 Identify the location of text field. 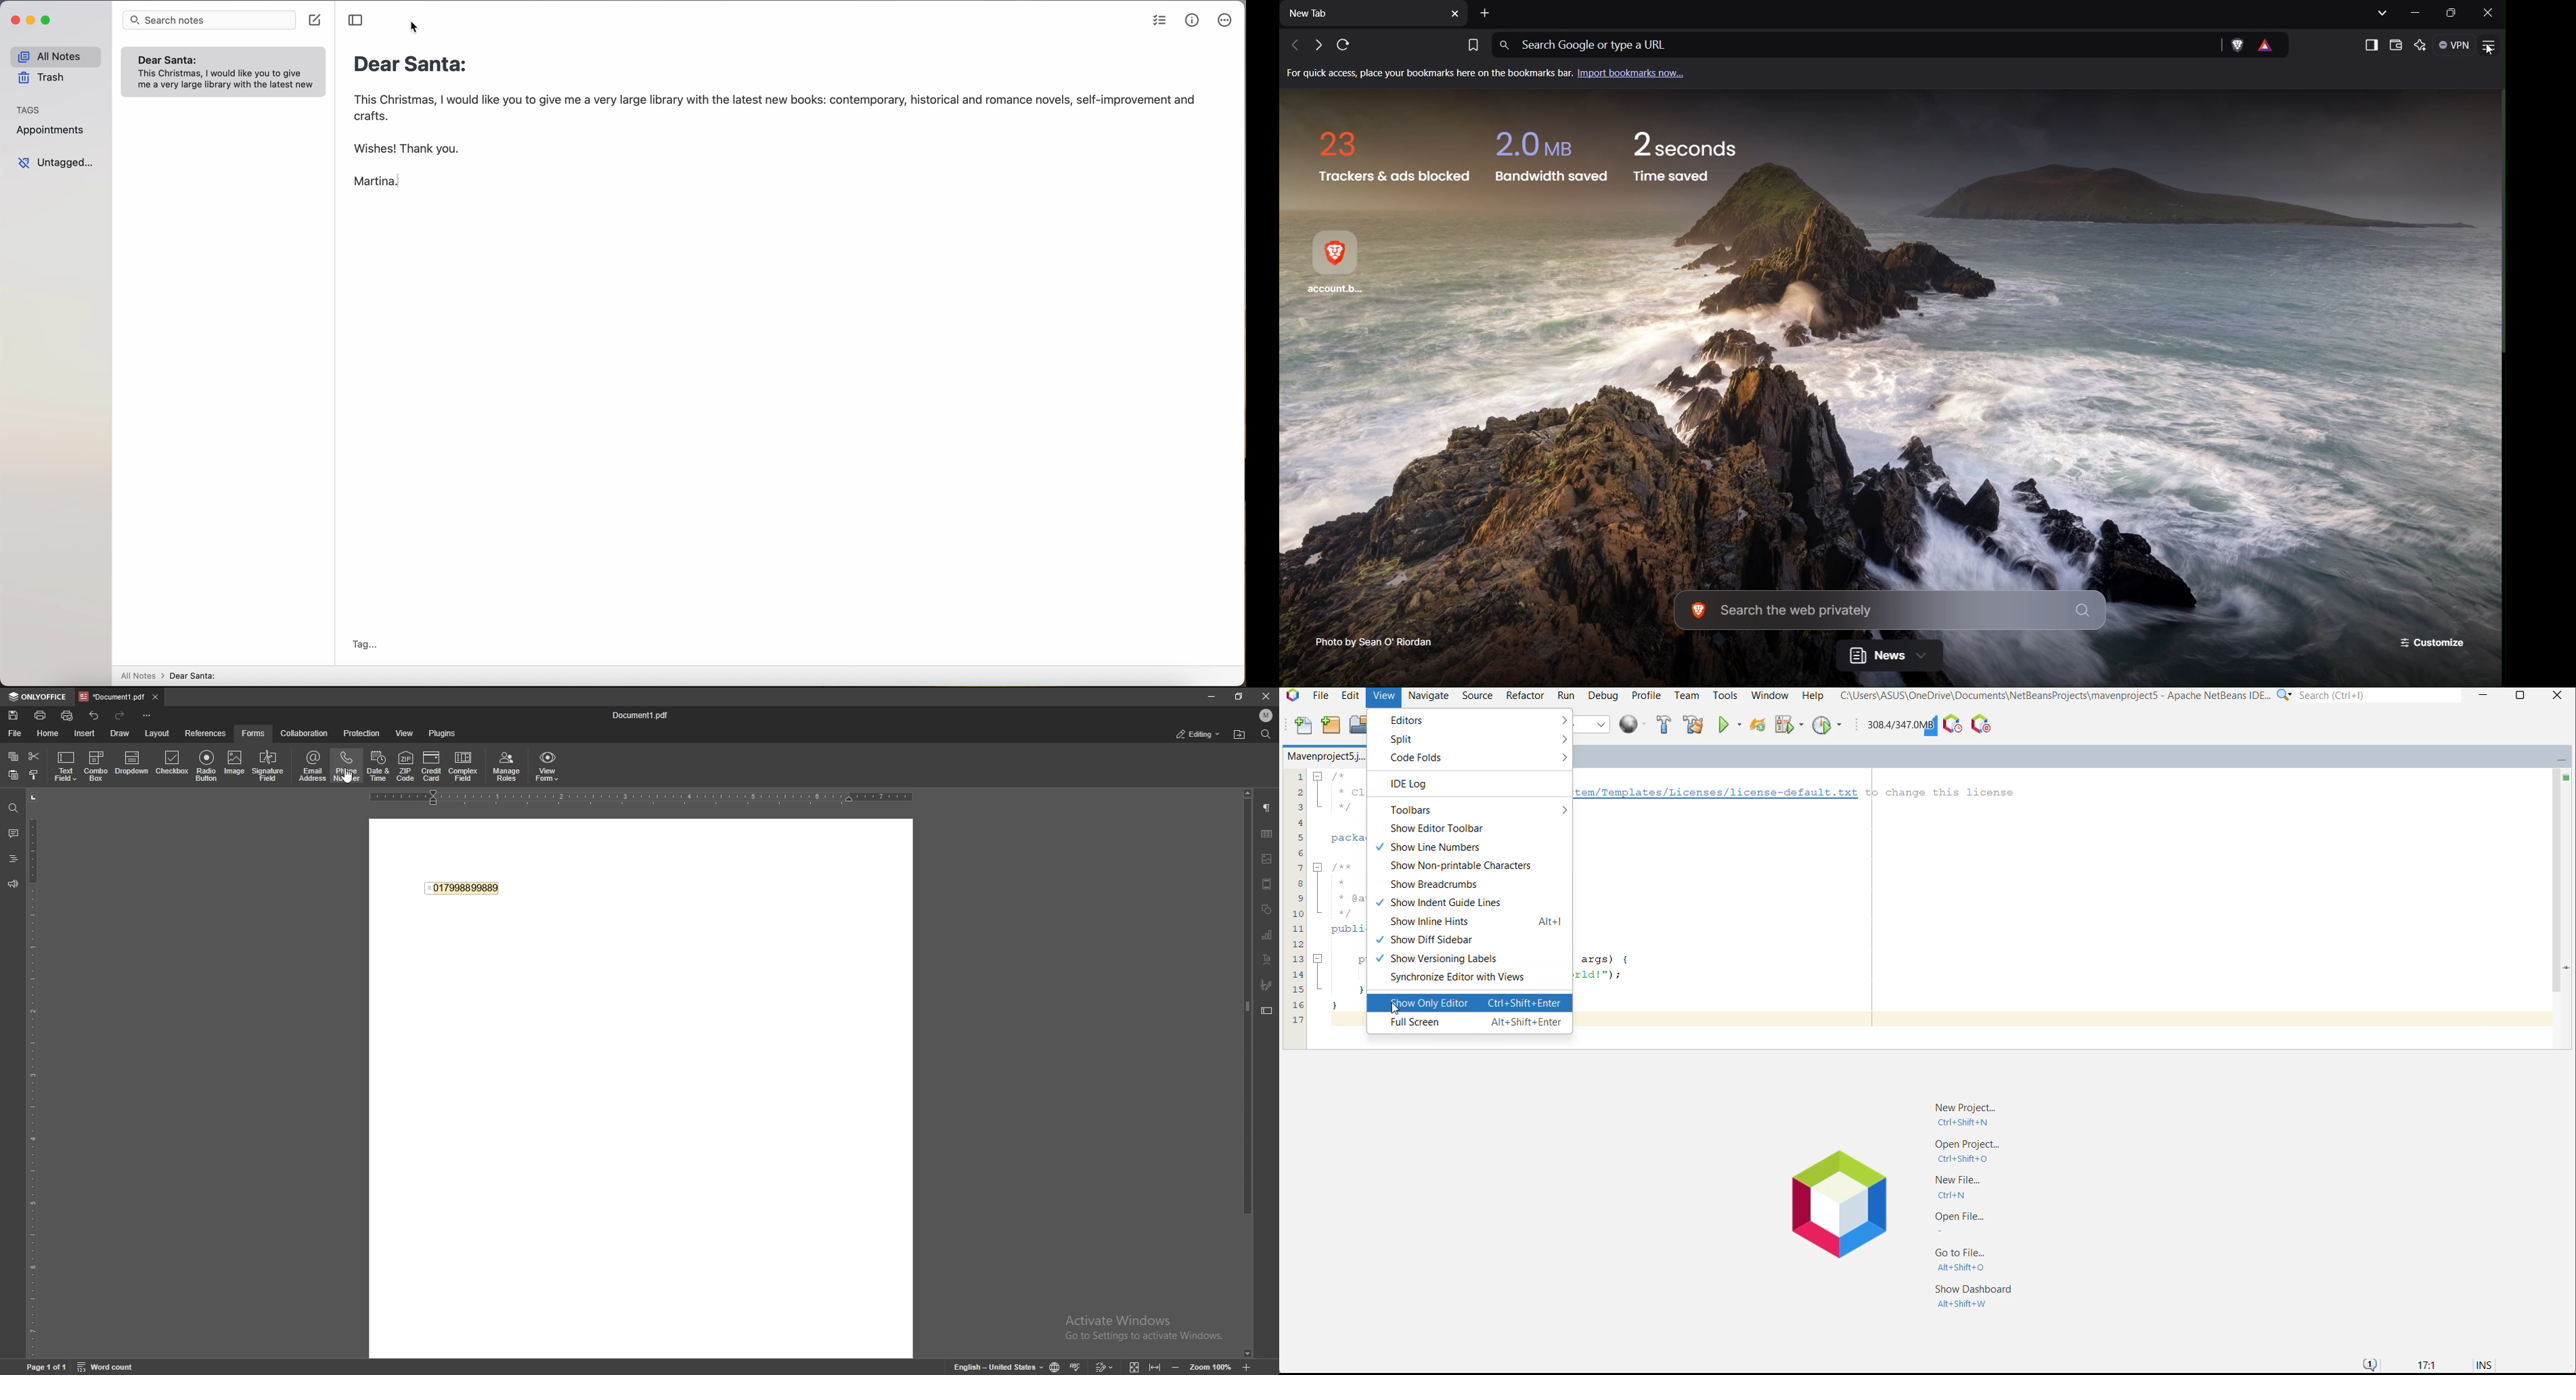
(66, 767).